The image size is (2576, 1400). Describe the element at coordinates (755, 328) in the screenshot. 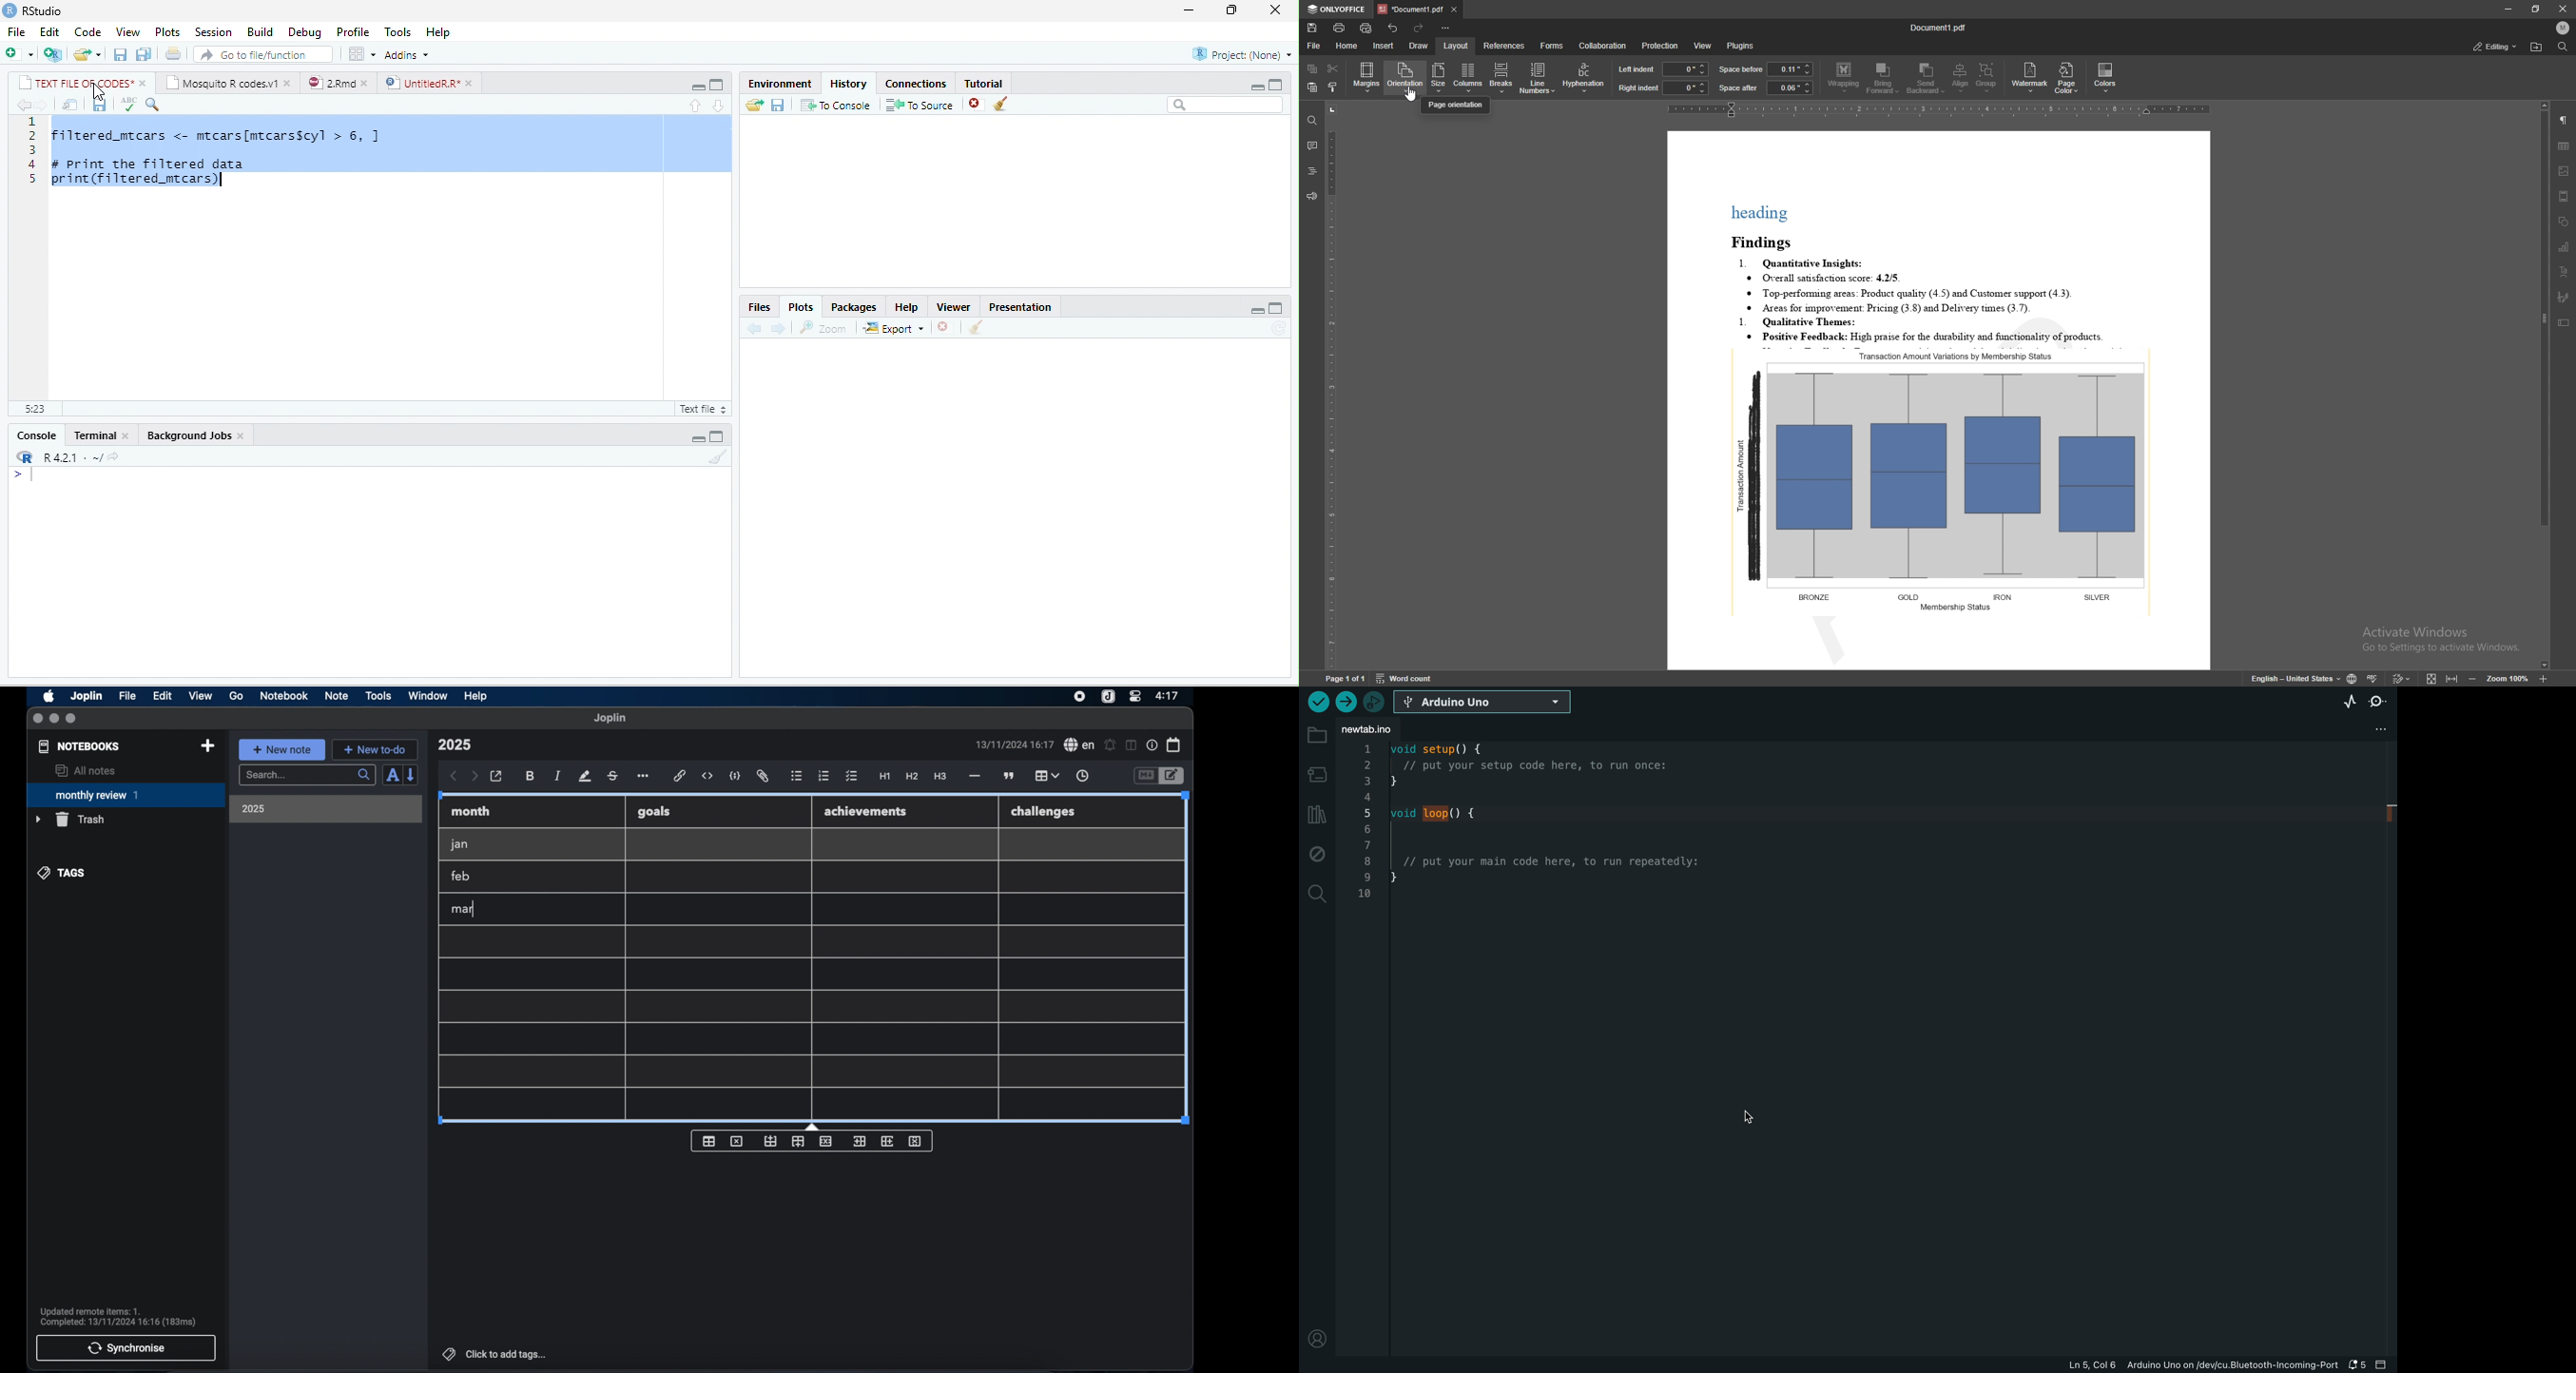

I see `back` at that location.